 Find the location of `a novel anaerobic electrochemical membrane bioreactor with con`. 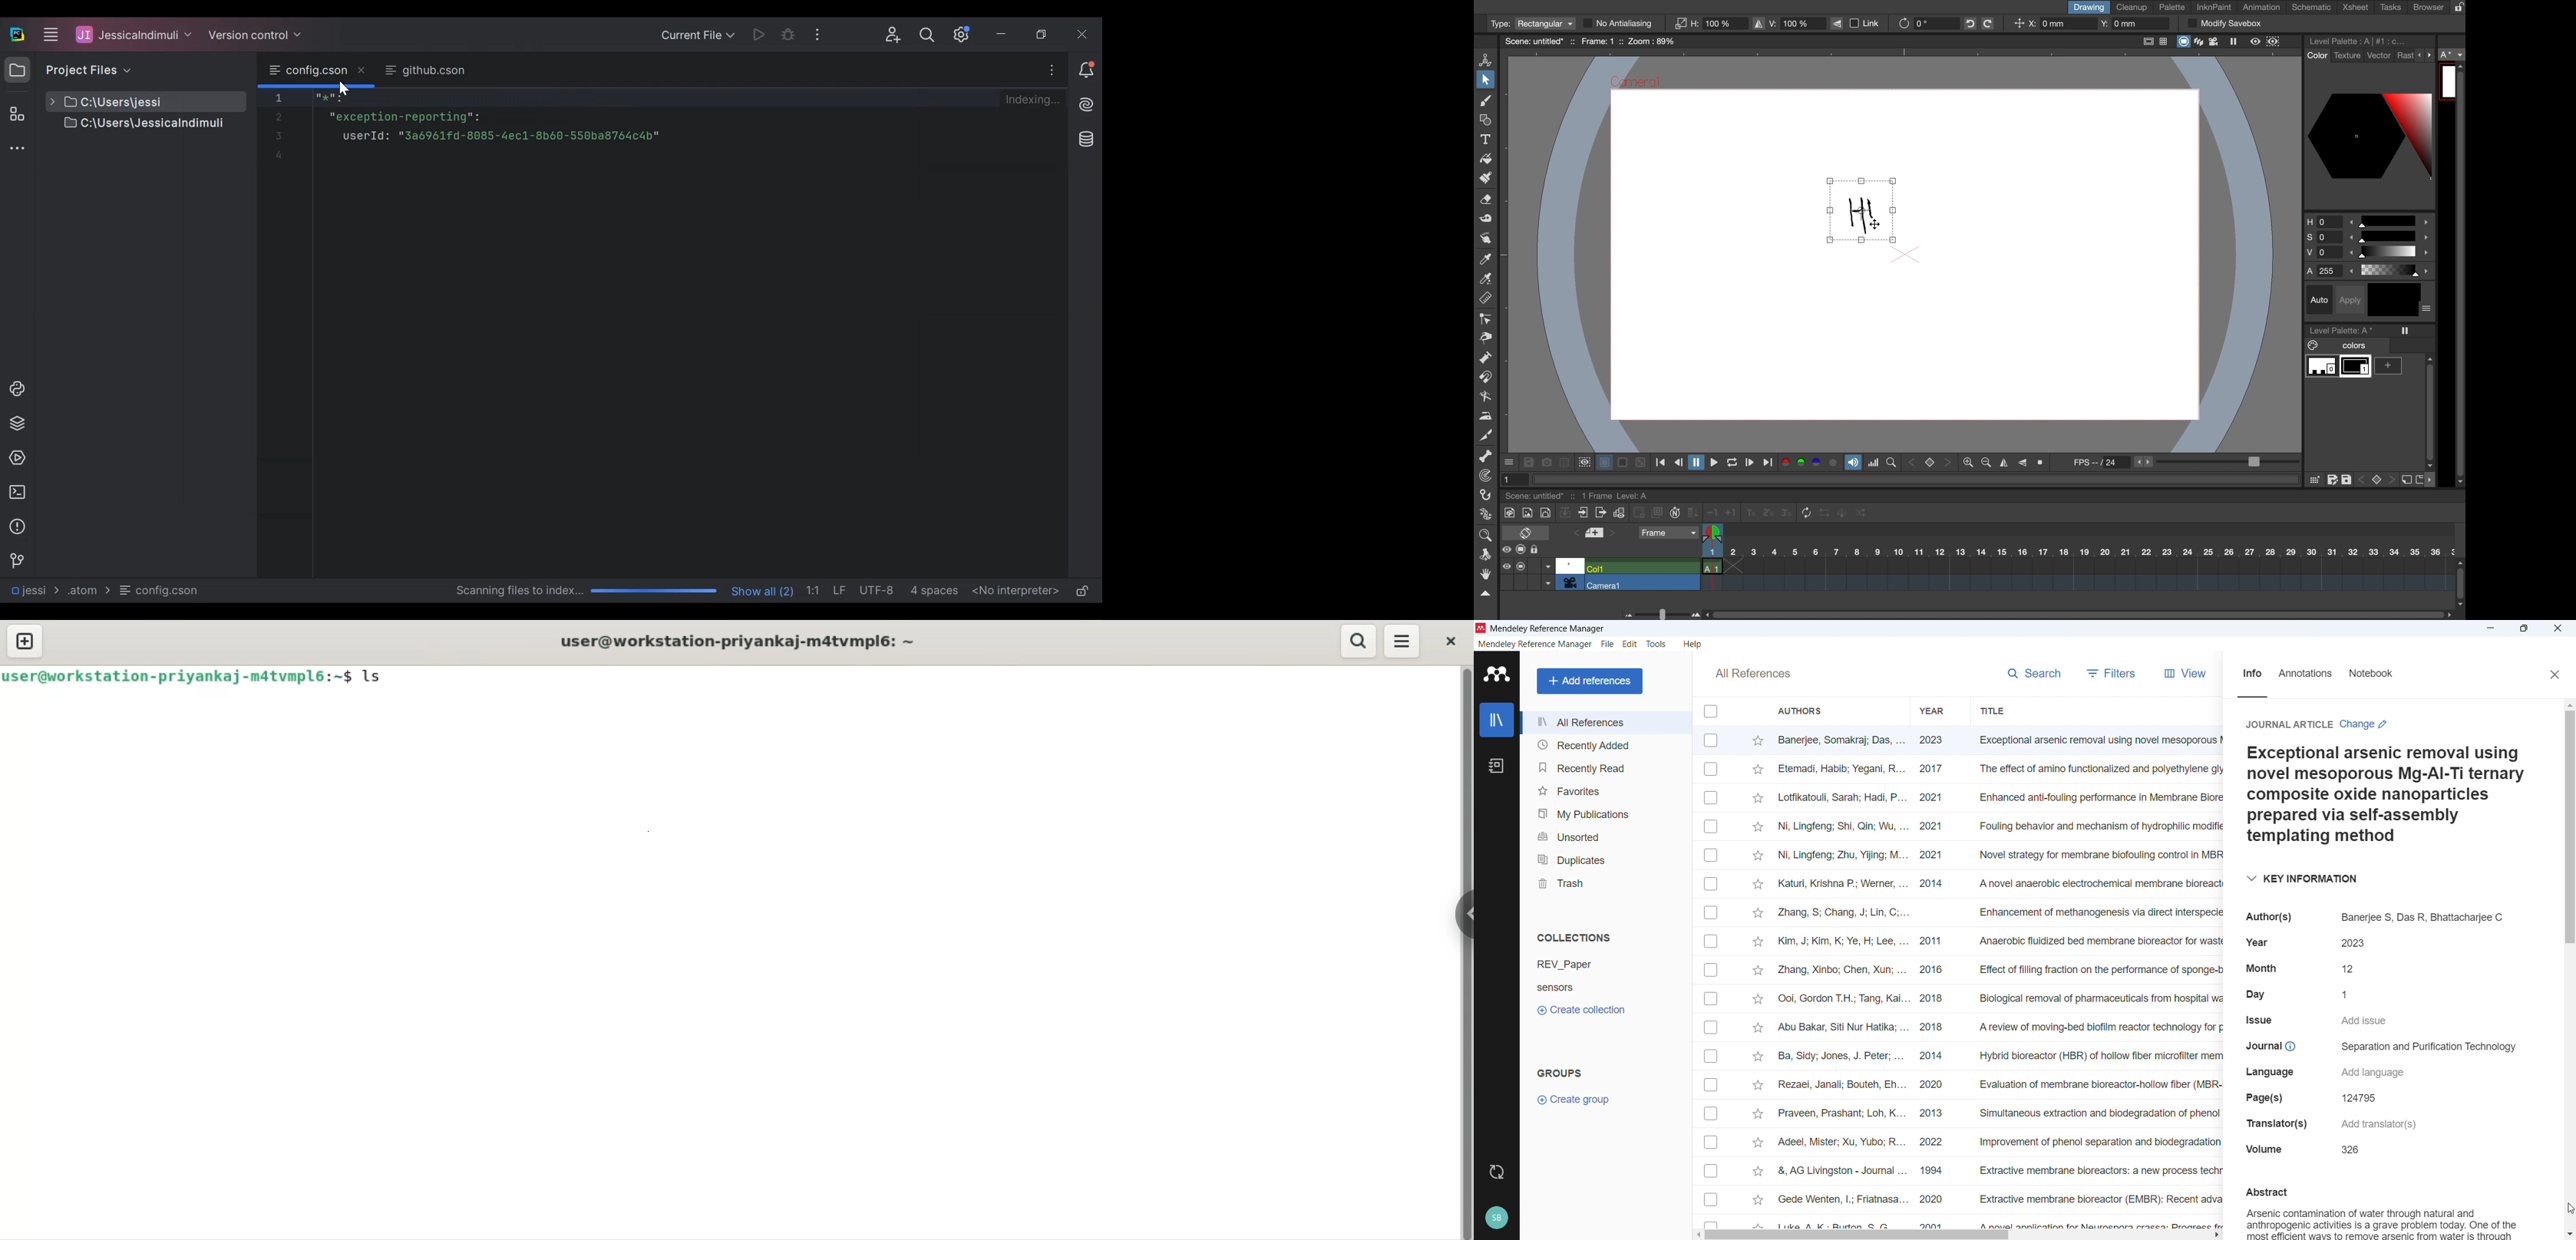

a novel anaerobic electrochemical membrane bioreactor with con is located at coordinates (2100, 884).